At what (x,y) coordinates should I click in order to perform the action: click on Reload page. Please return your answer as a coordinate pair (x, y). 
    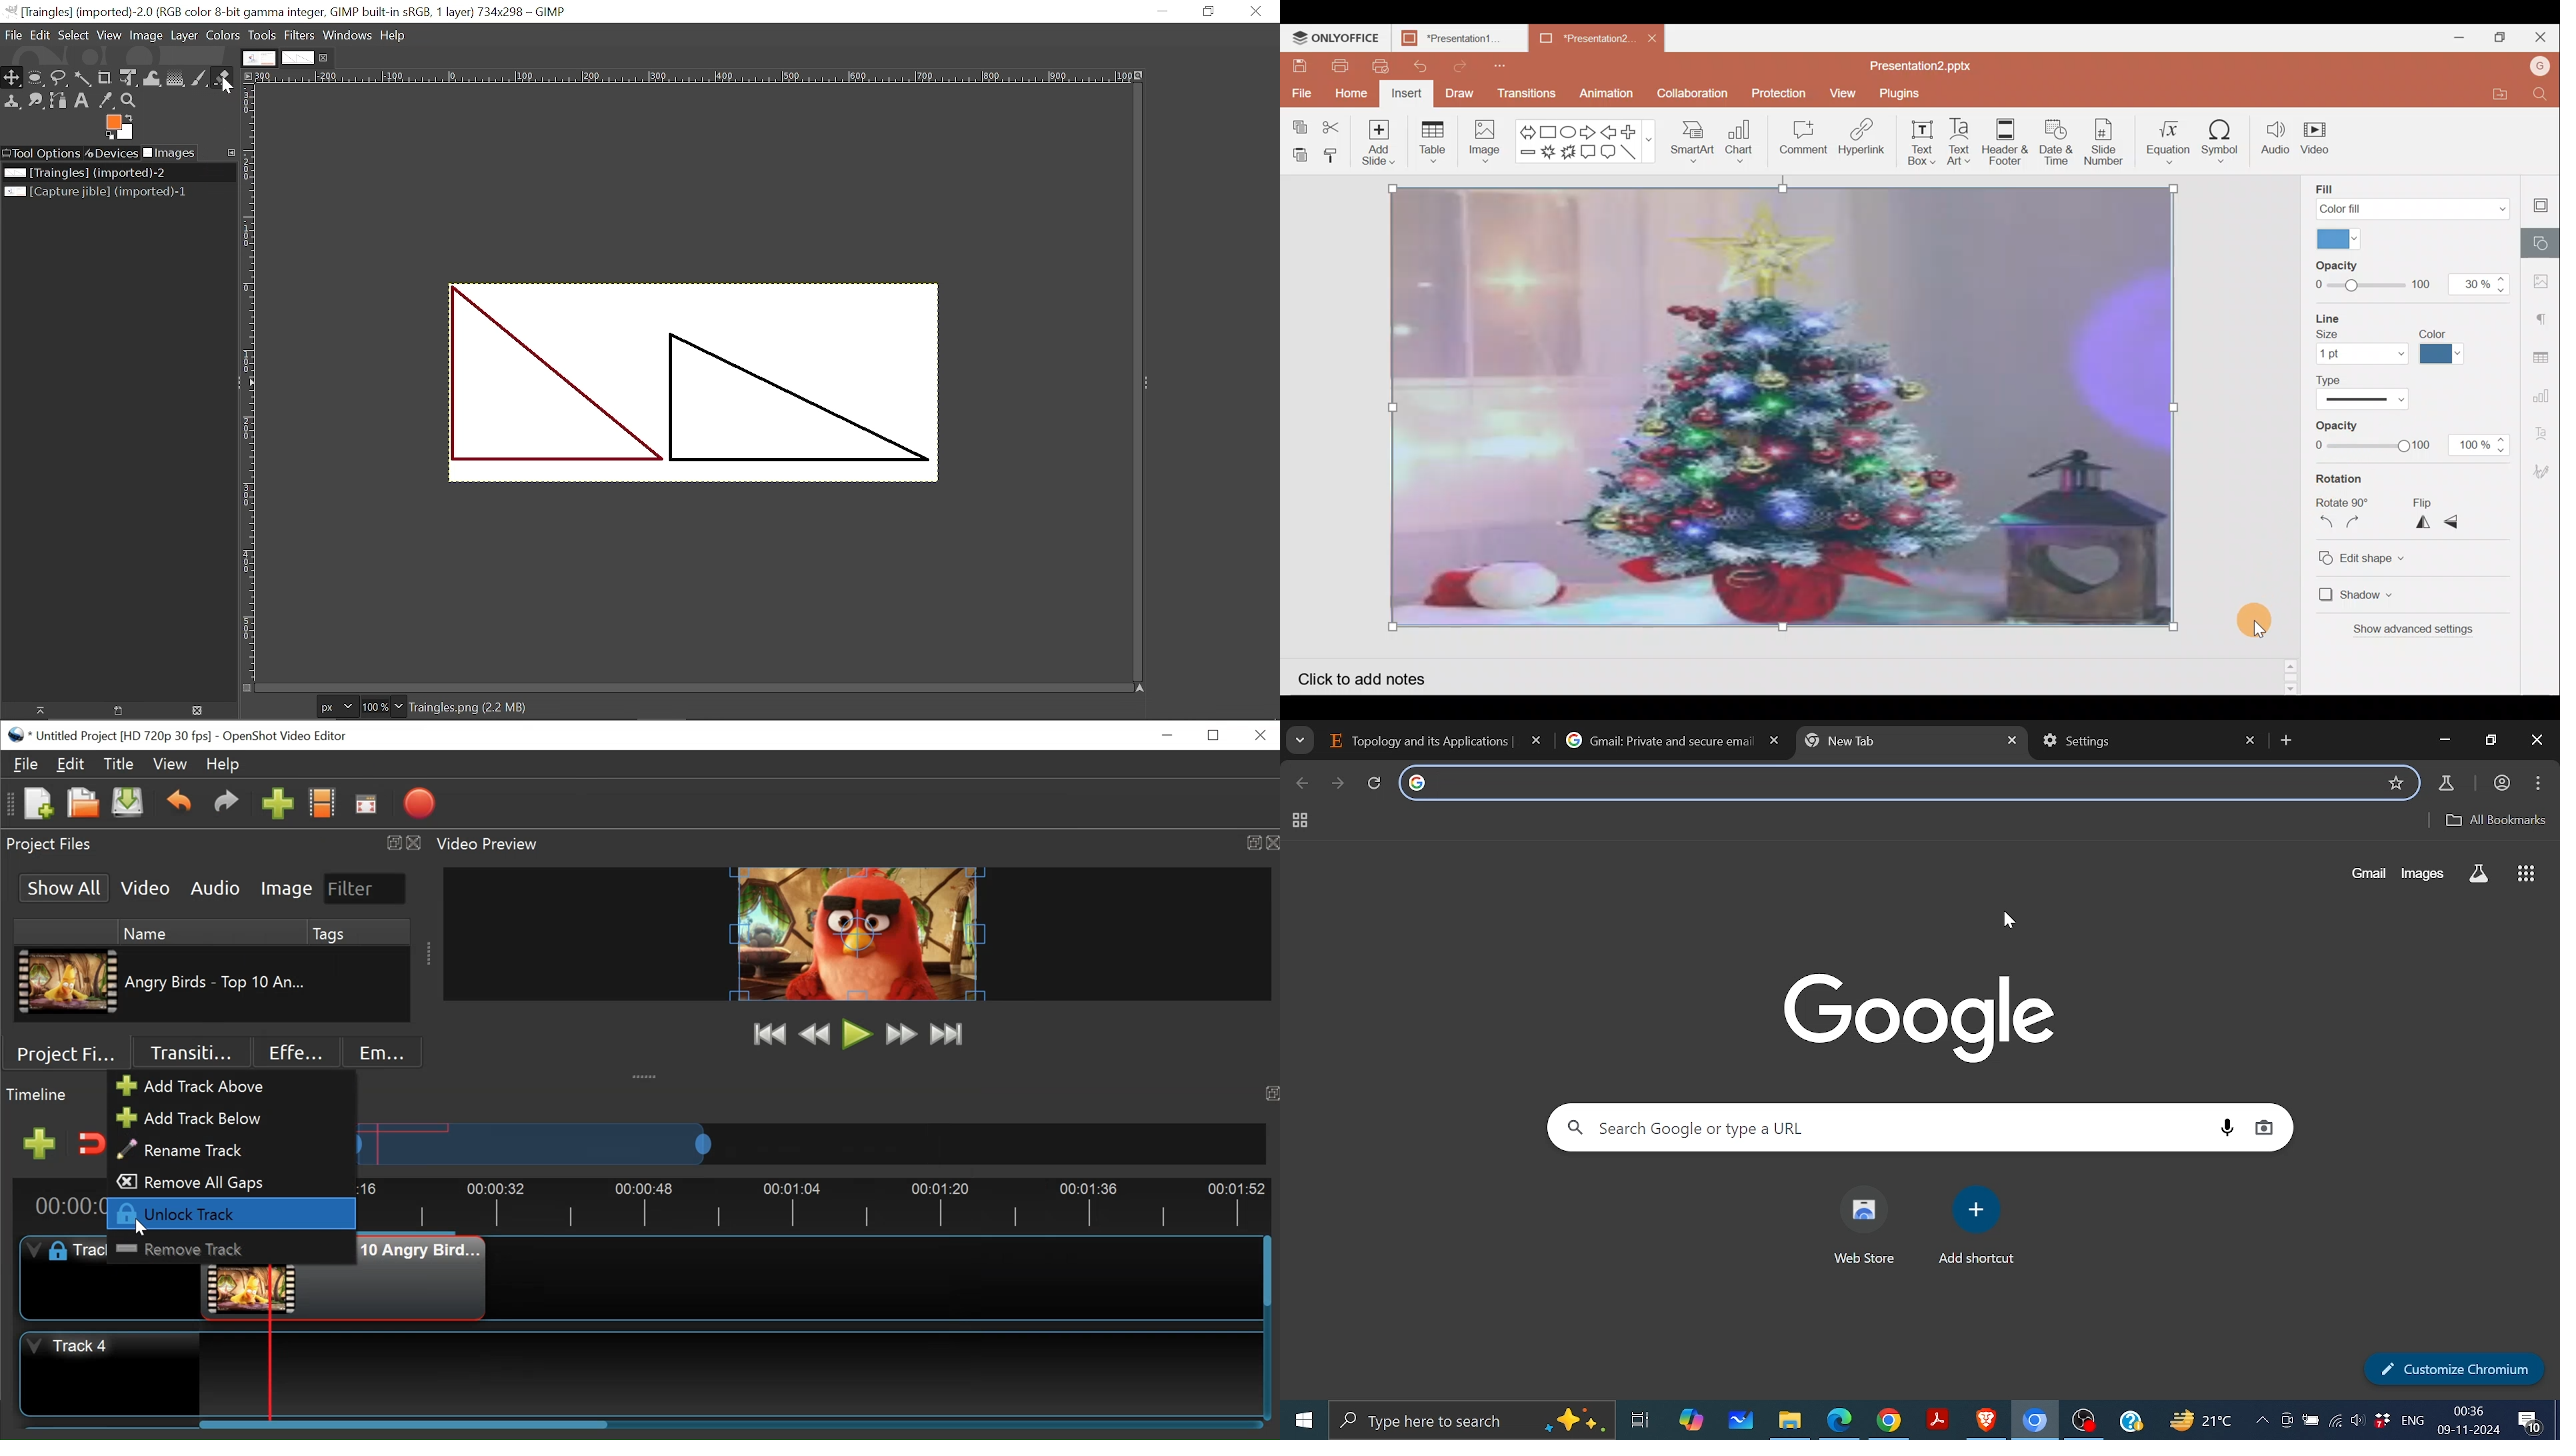
    Looking at the image, I should click on (1375, 782).